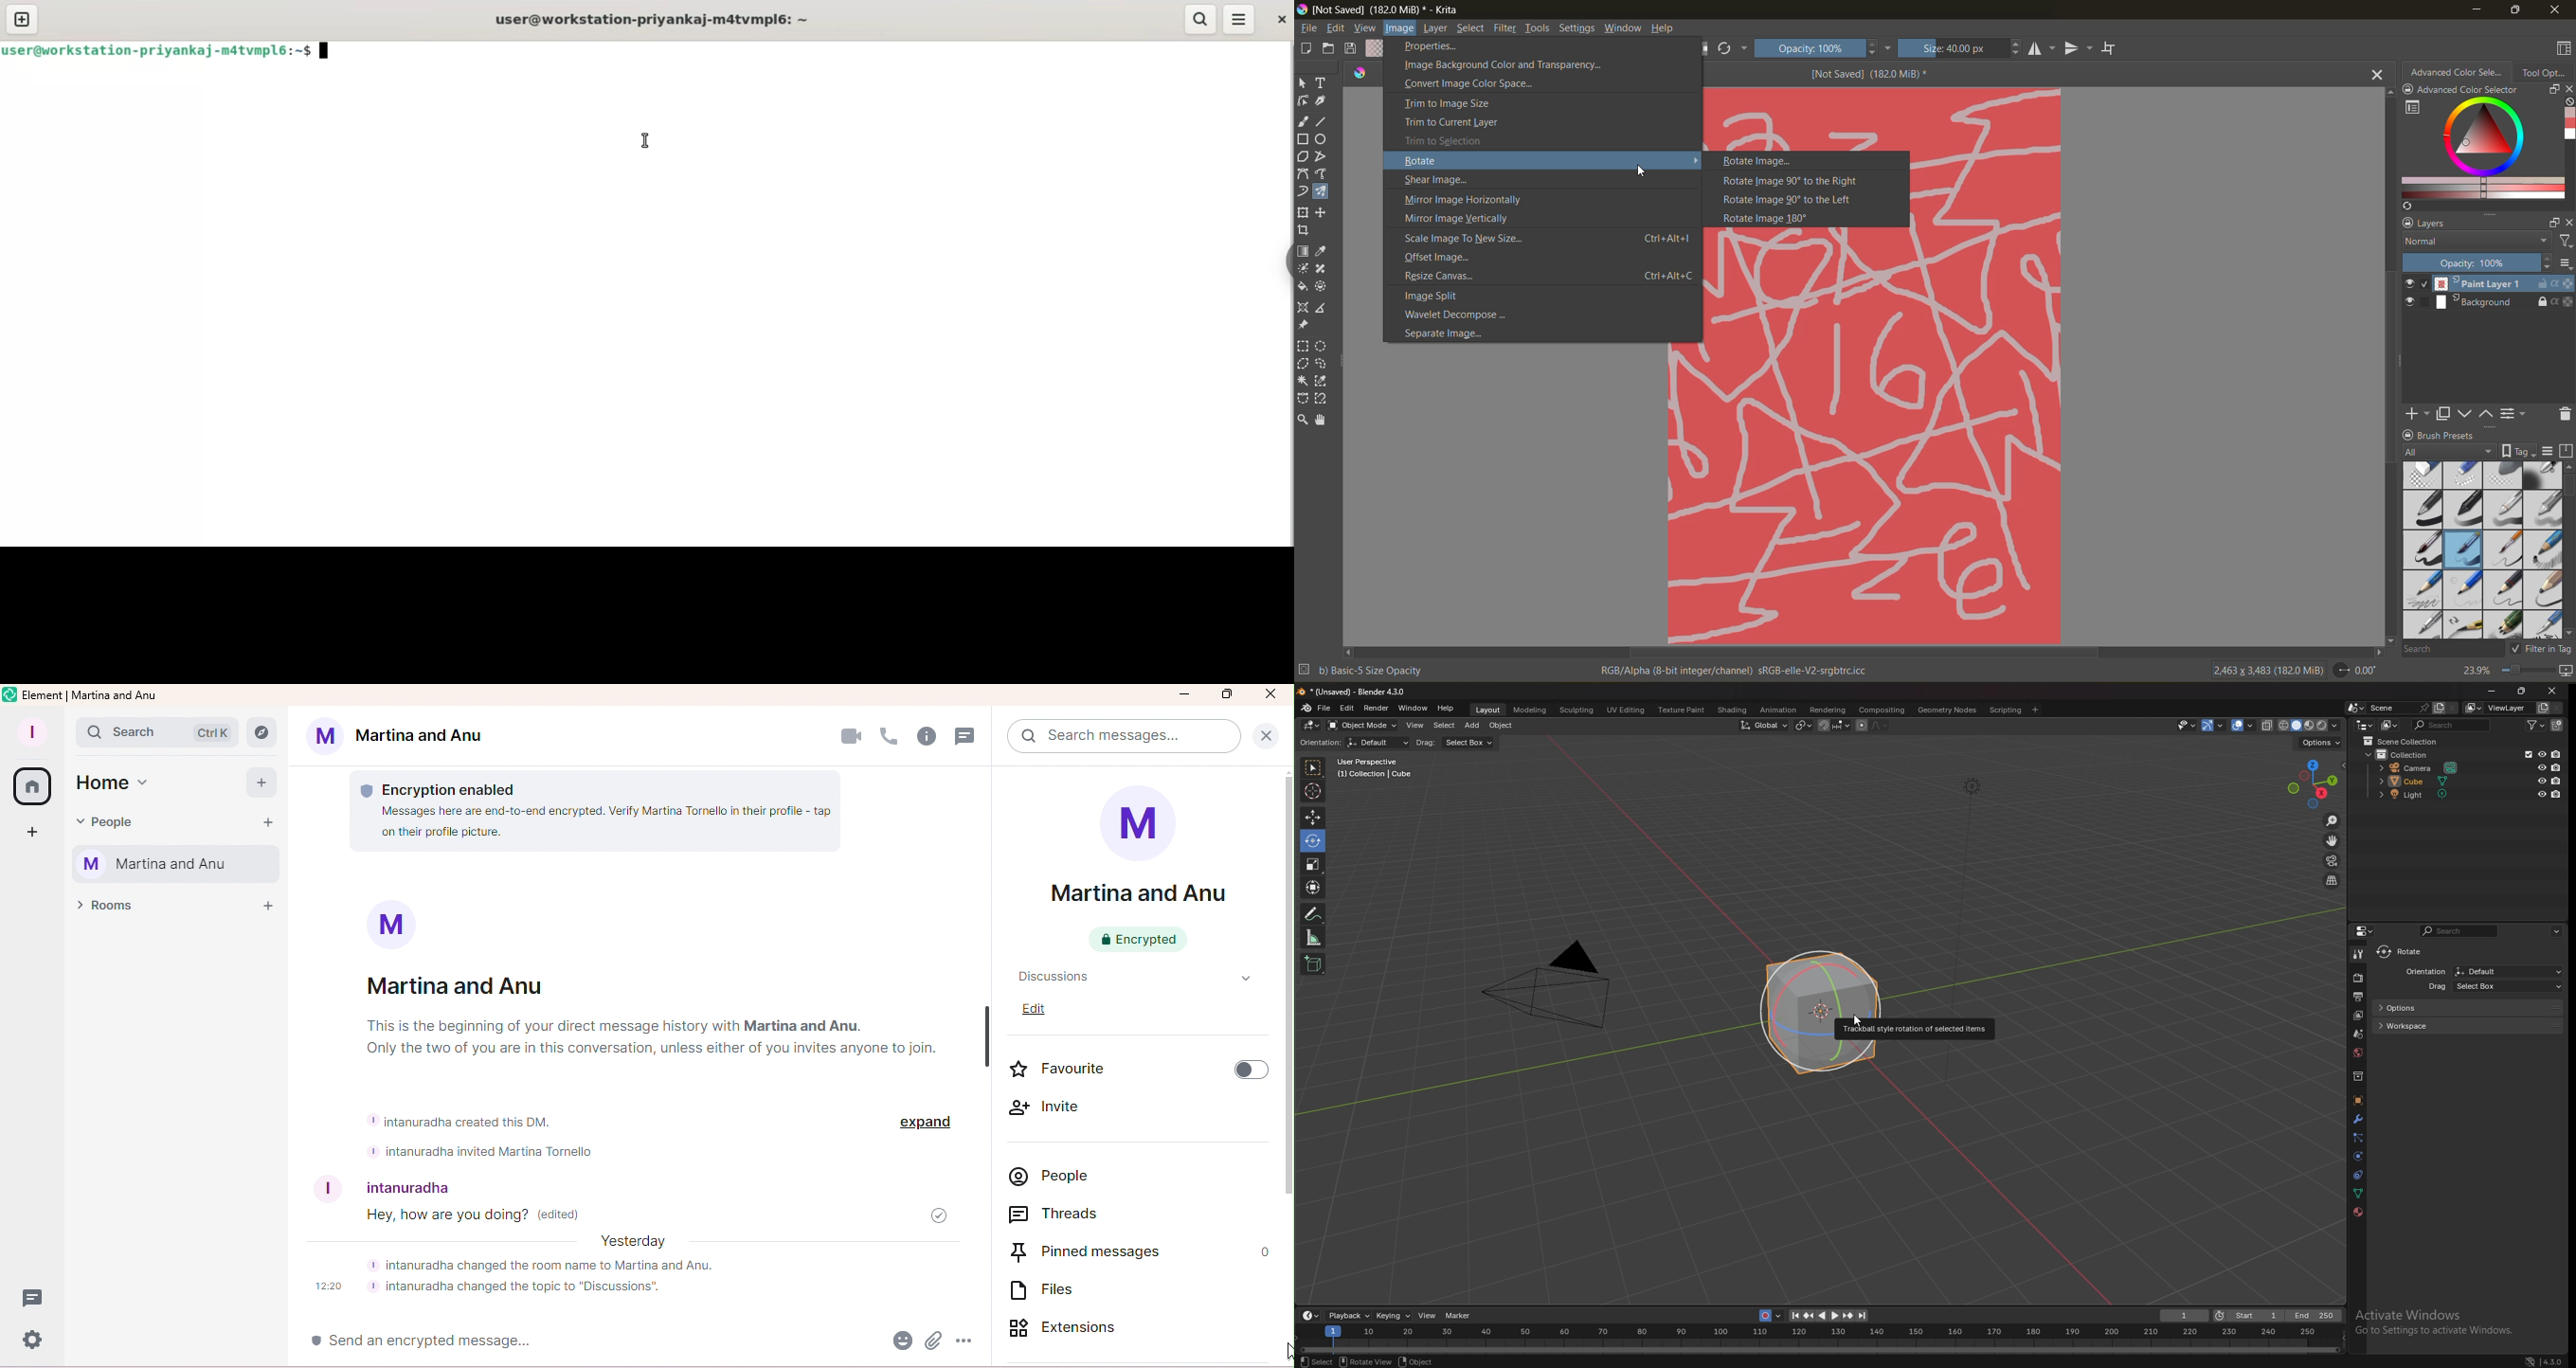 Image resolution: width=2576 pixels, height=1372 pixels. Describe the element at coordinates (2543, 754) in the screenshot. I see `hide in view port` at that location.